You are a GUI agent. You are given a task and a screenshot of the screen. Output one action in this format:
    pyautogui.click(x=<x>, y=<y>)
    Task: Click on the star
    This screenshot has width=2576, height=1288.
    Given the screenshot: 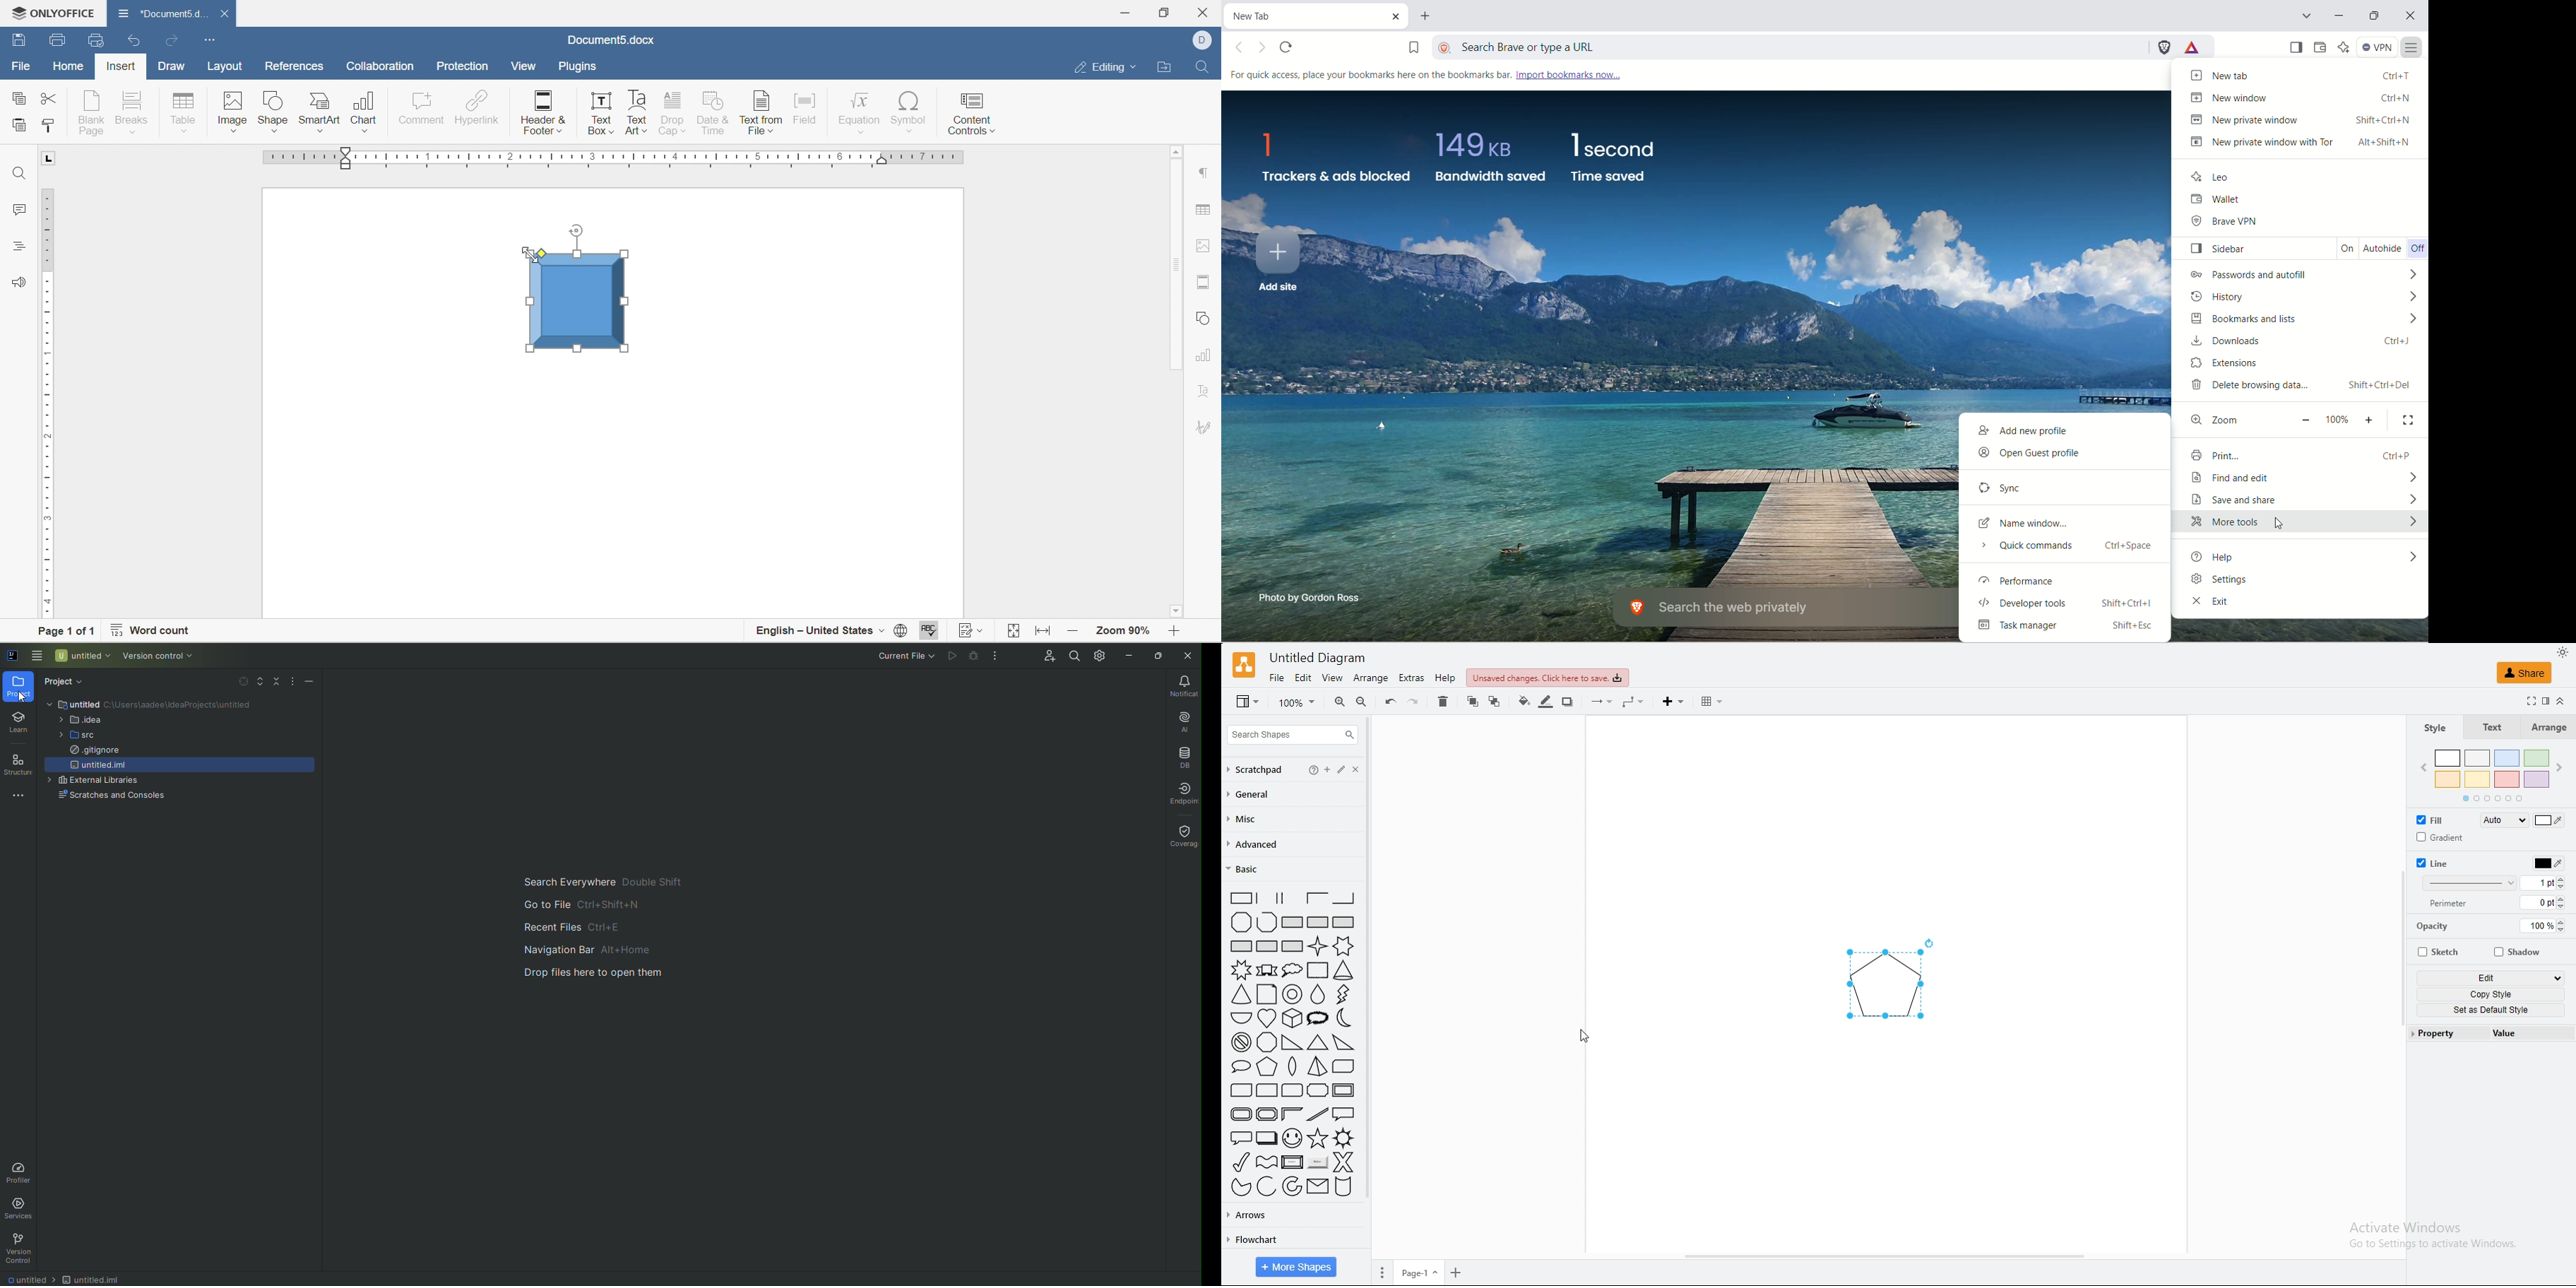 What is the action you would take?
    pyautogui.click(x=1317, y=1139)
    